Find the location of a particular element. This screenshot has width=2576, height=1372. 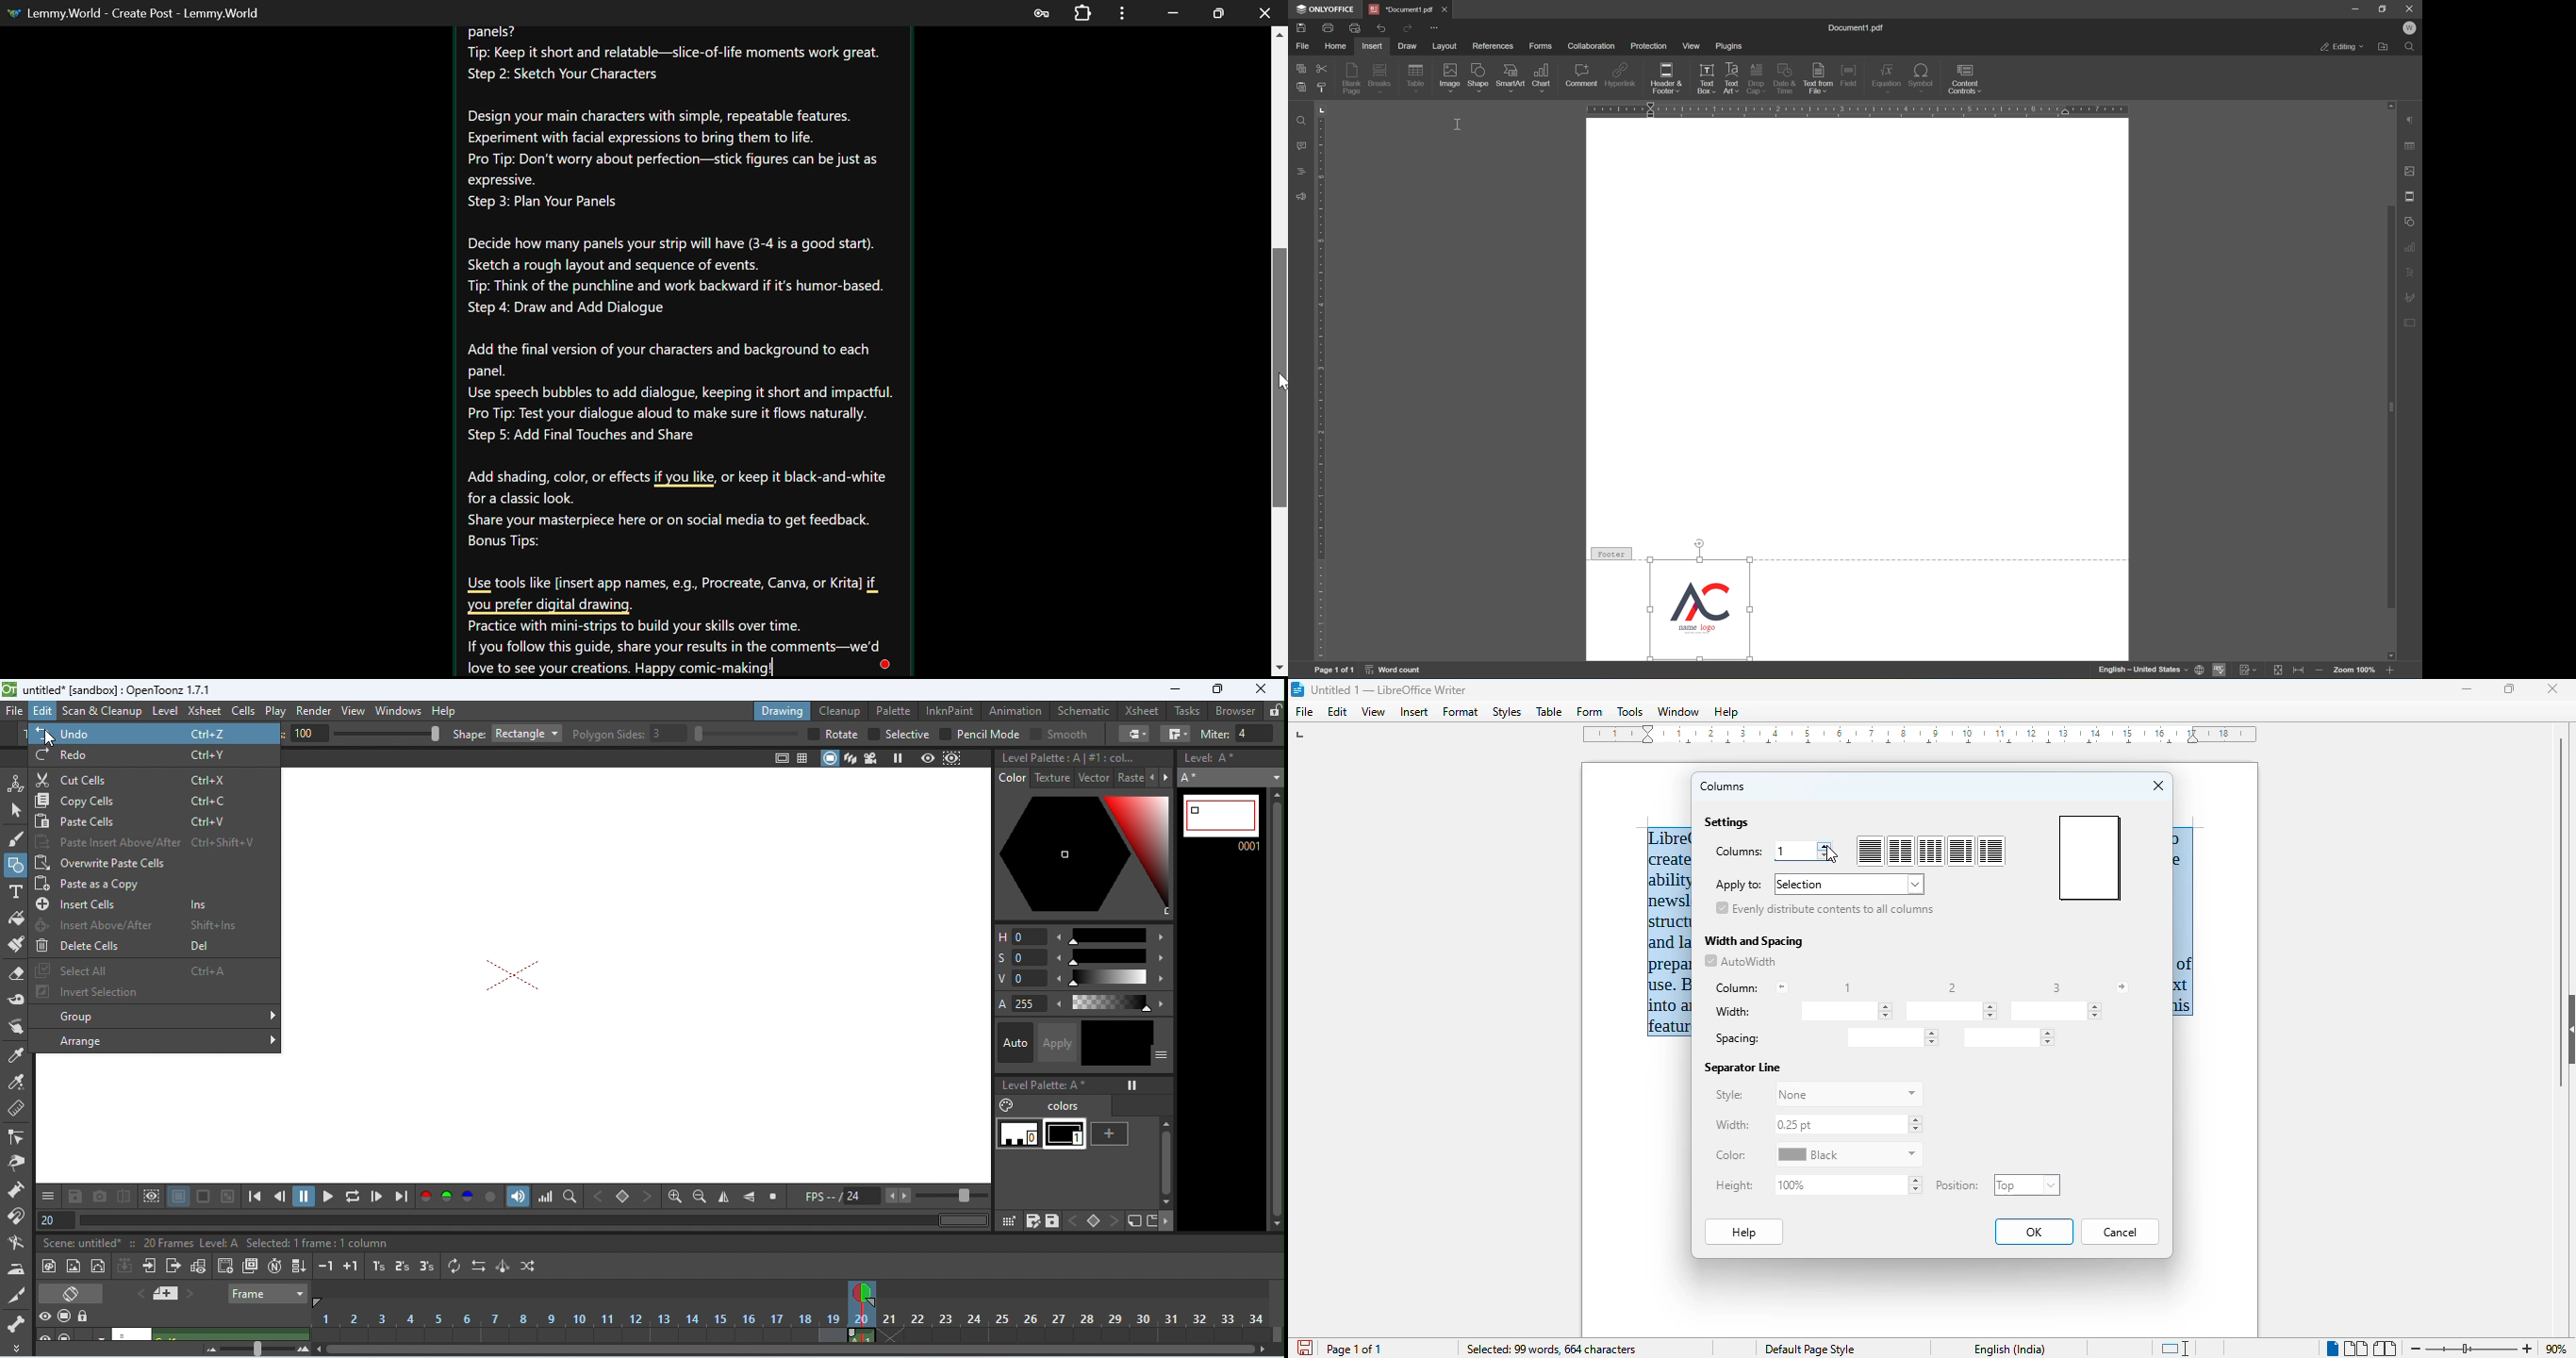

text from file is located at coordinates (1818, 78).